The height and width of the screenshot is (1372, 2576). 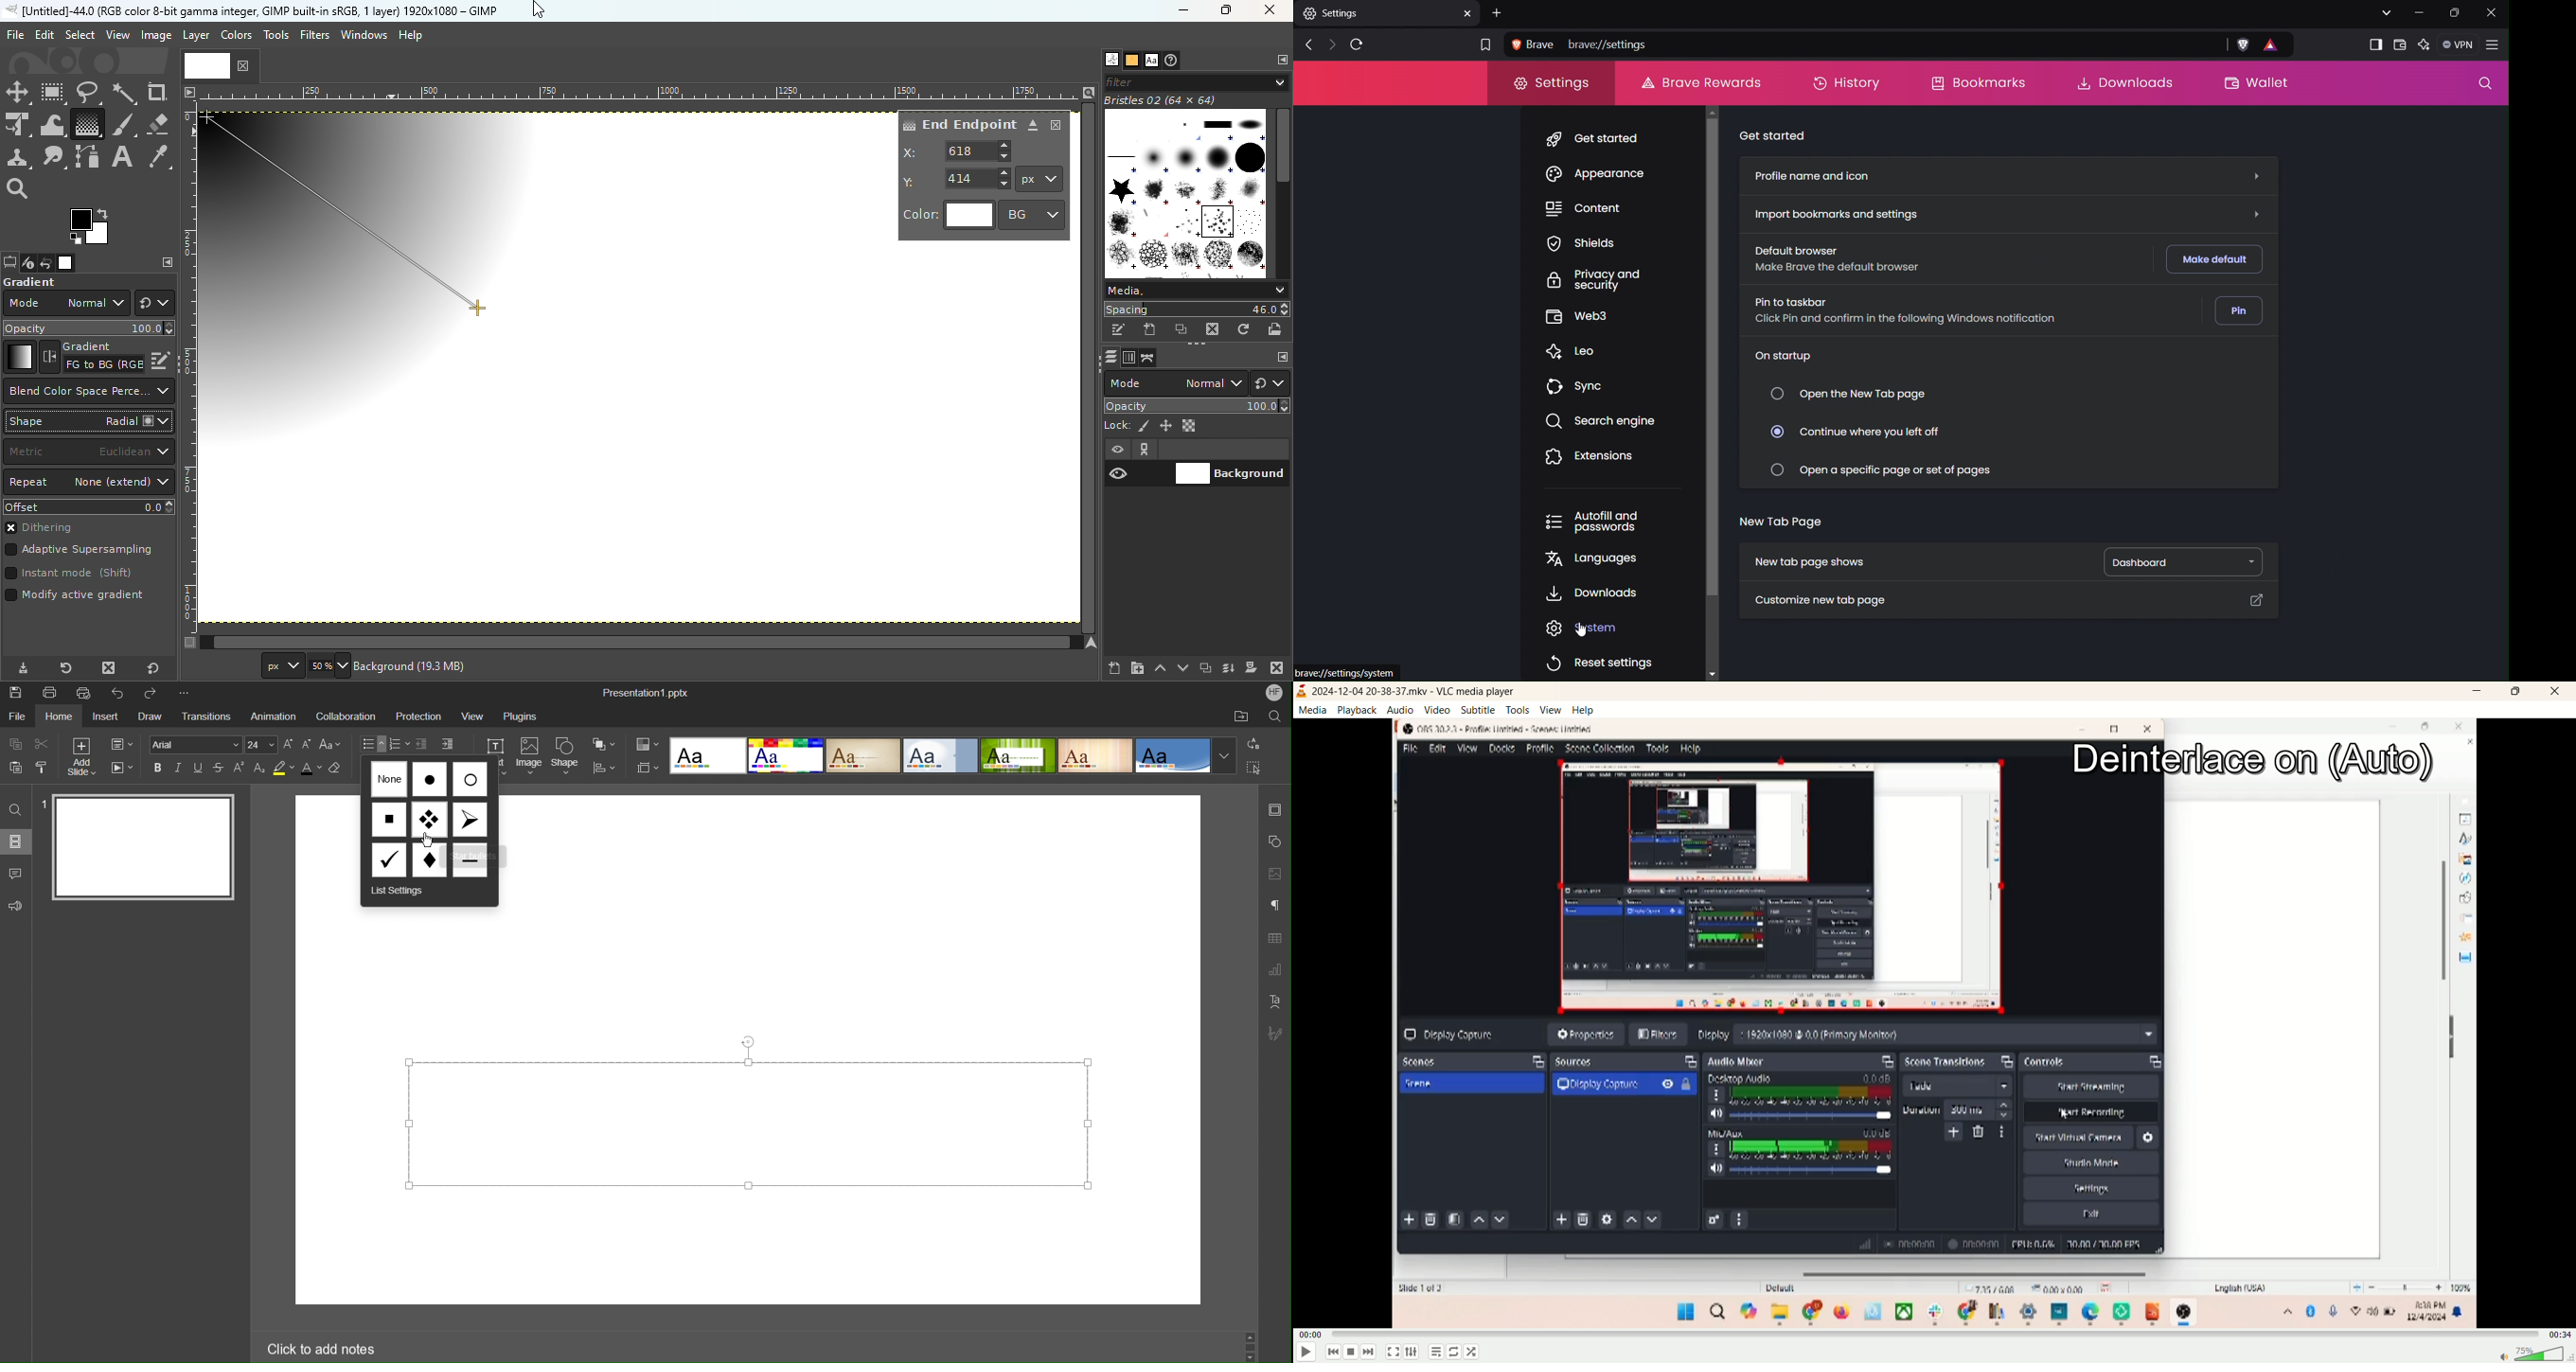 What do you see at coordinates (311, 768) in the screenshot?
I see `Text Color` at bounding box center [311, 768].